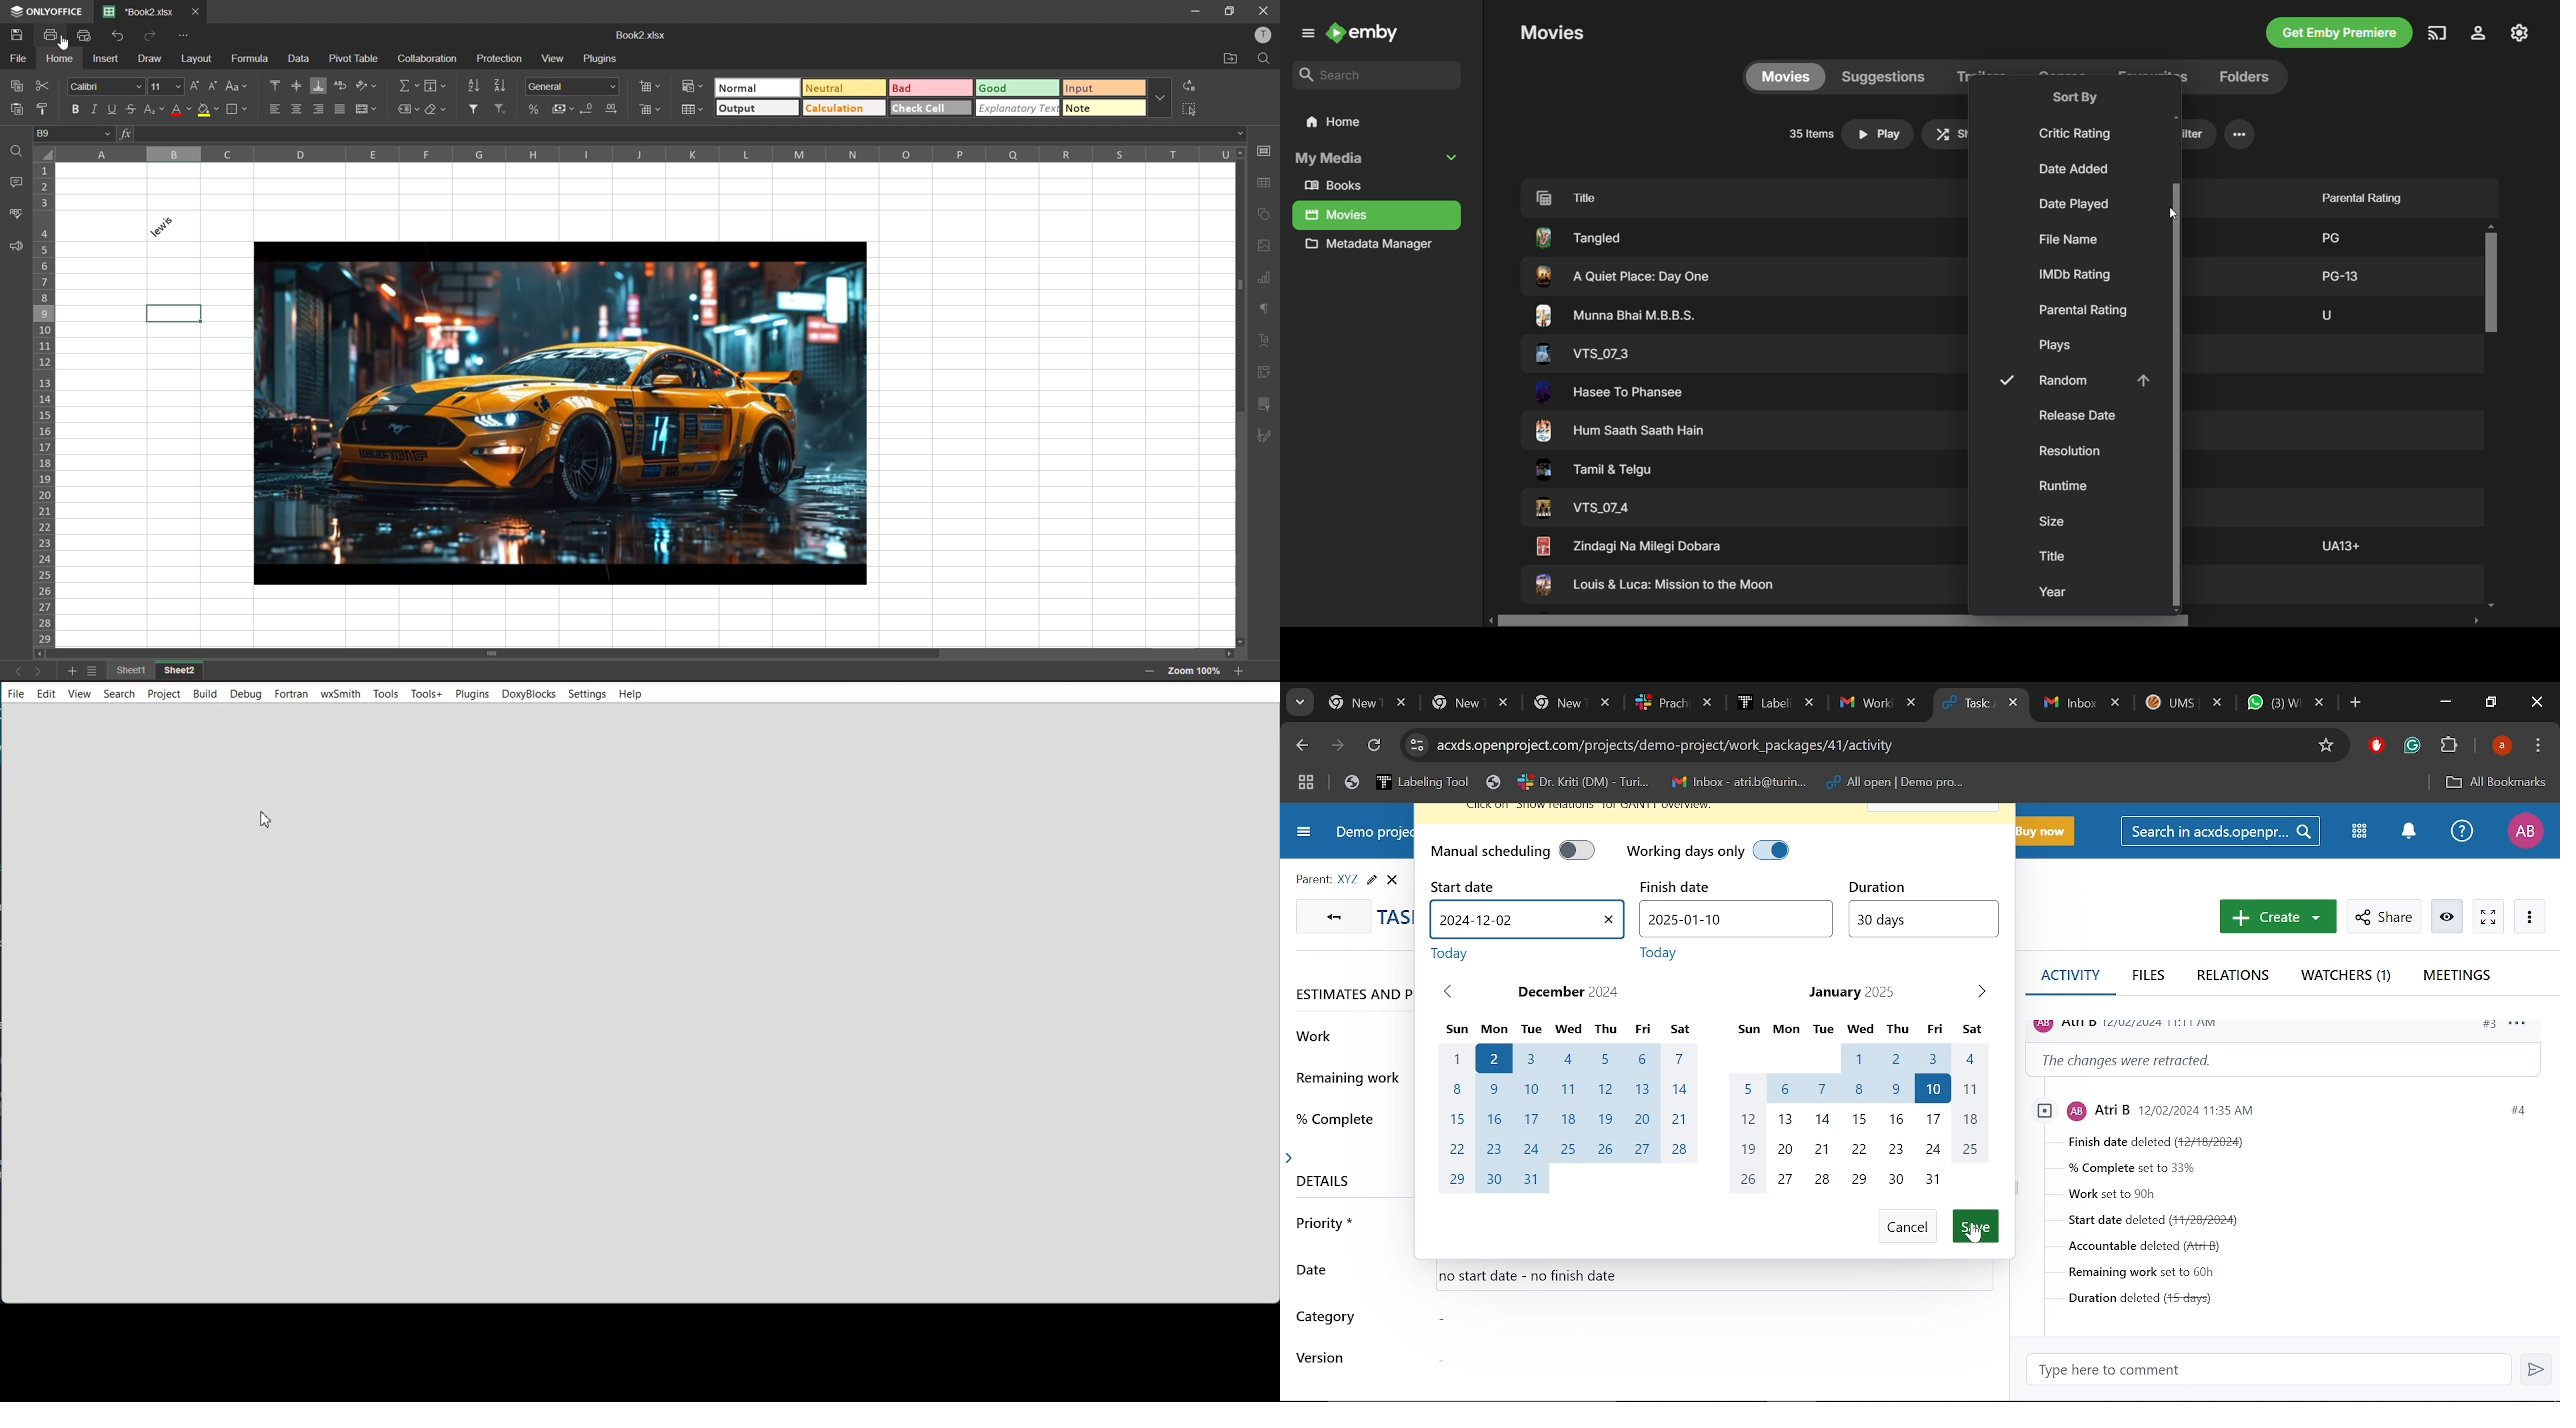 The image size is (2576, 1428). I want to click on Edit, so click(47, 694).